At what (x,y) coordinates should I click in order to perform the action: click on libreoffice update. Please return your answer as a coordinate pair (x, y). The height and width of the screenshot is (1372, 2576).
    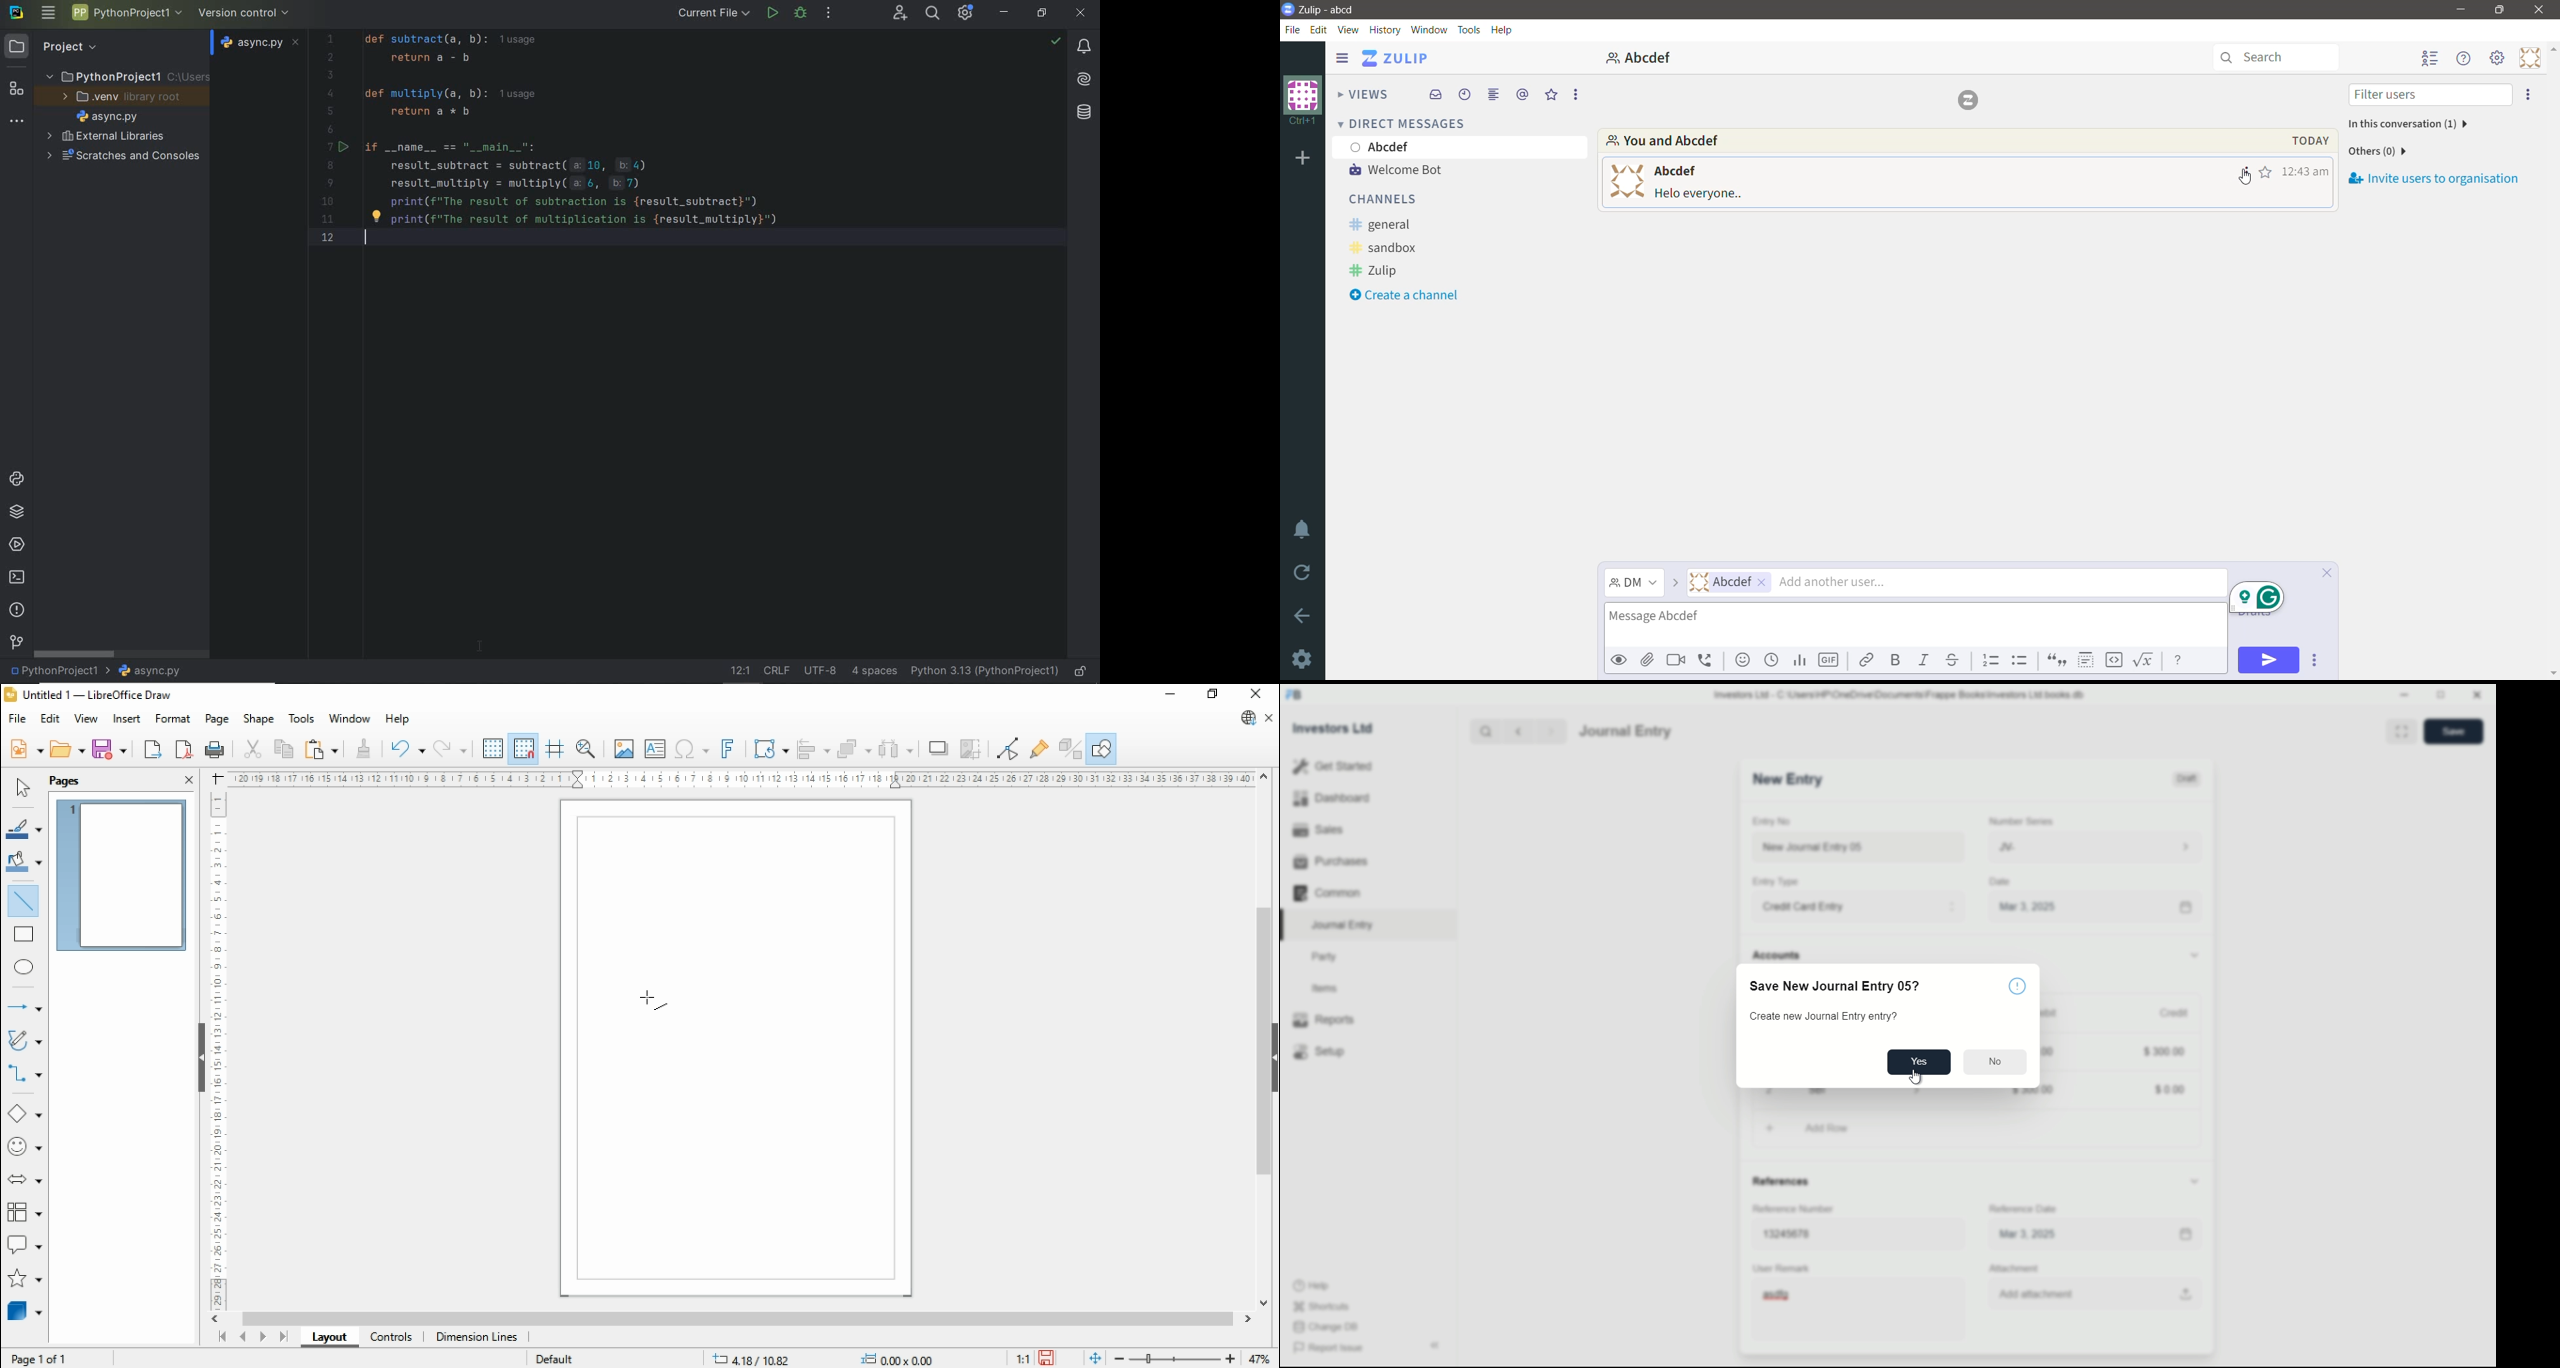
    Looking at the image, I should click on (1247, 718).